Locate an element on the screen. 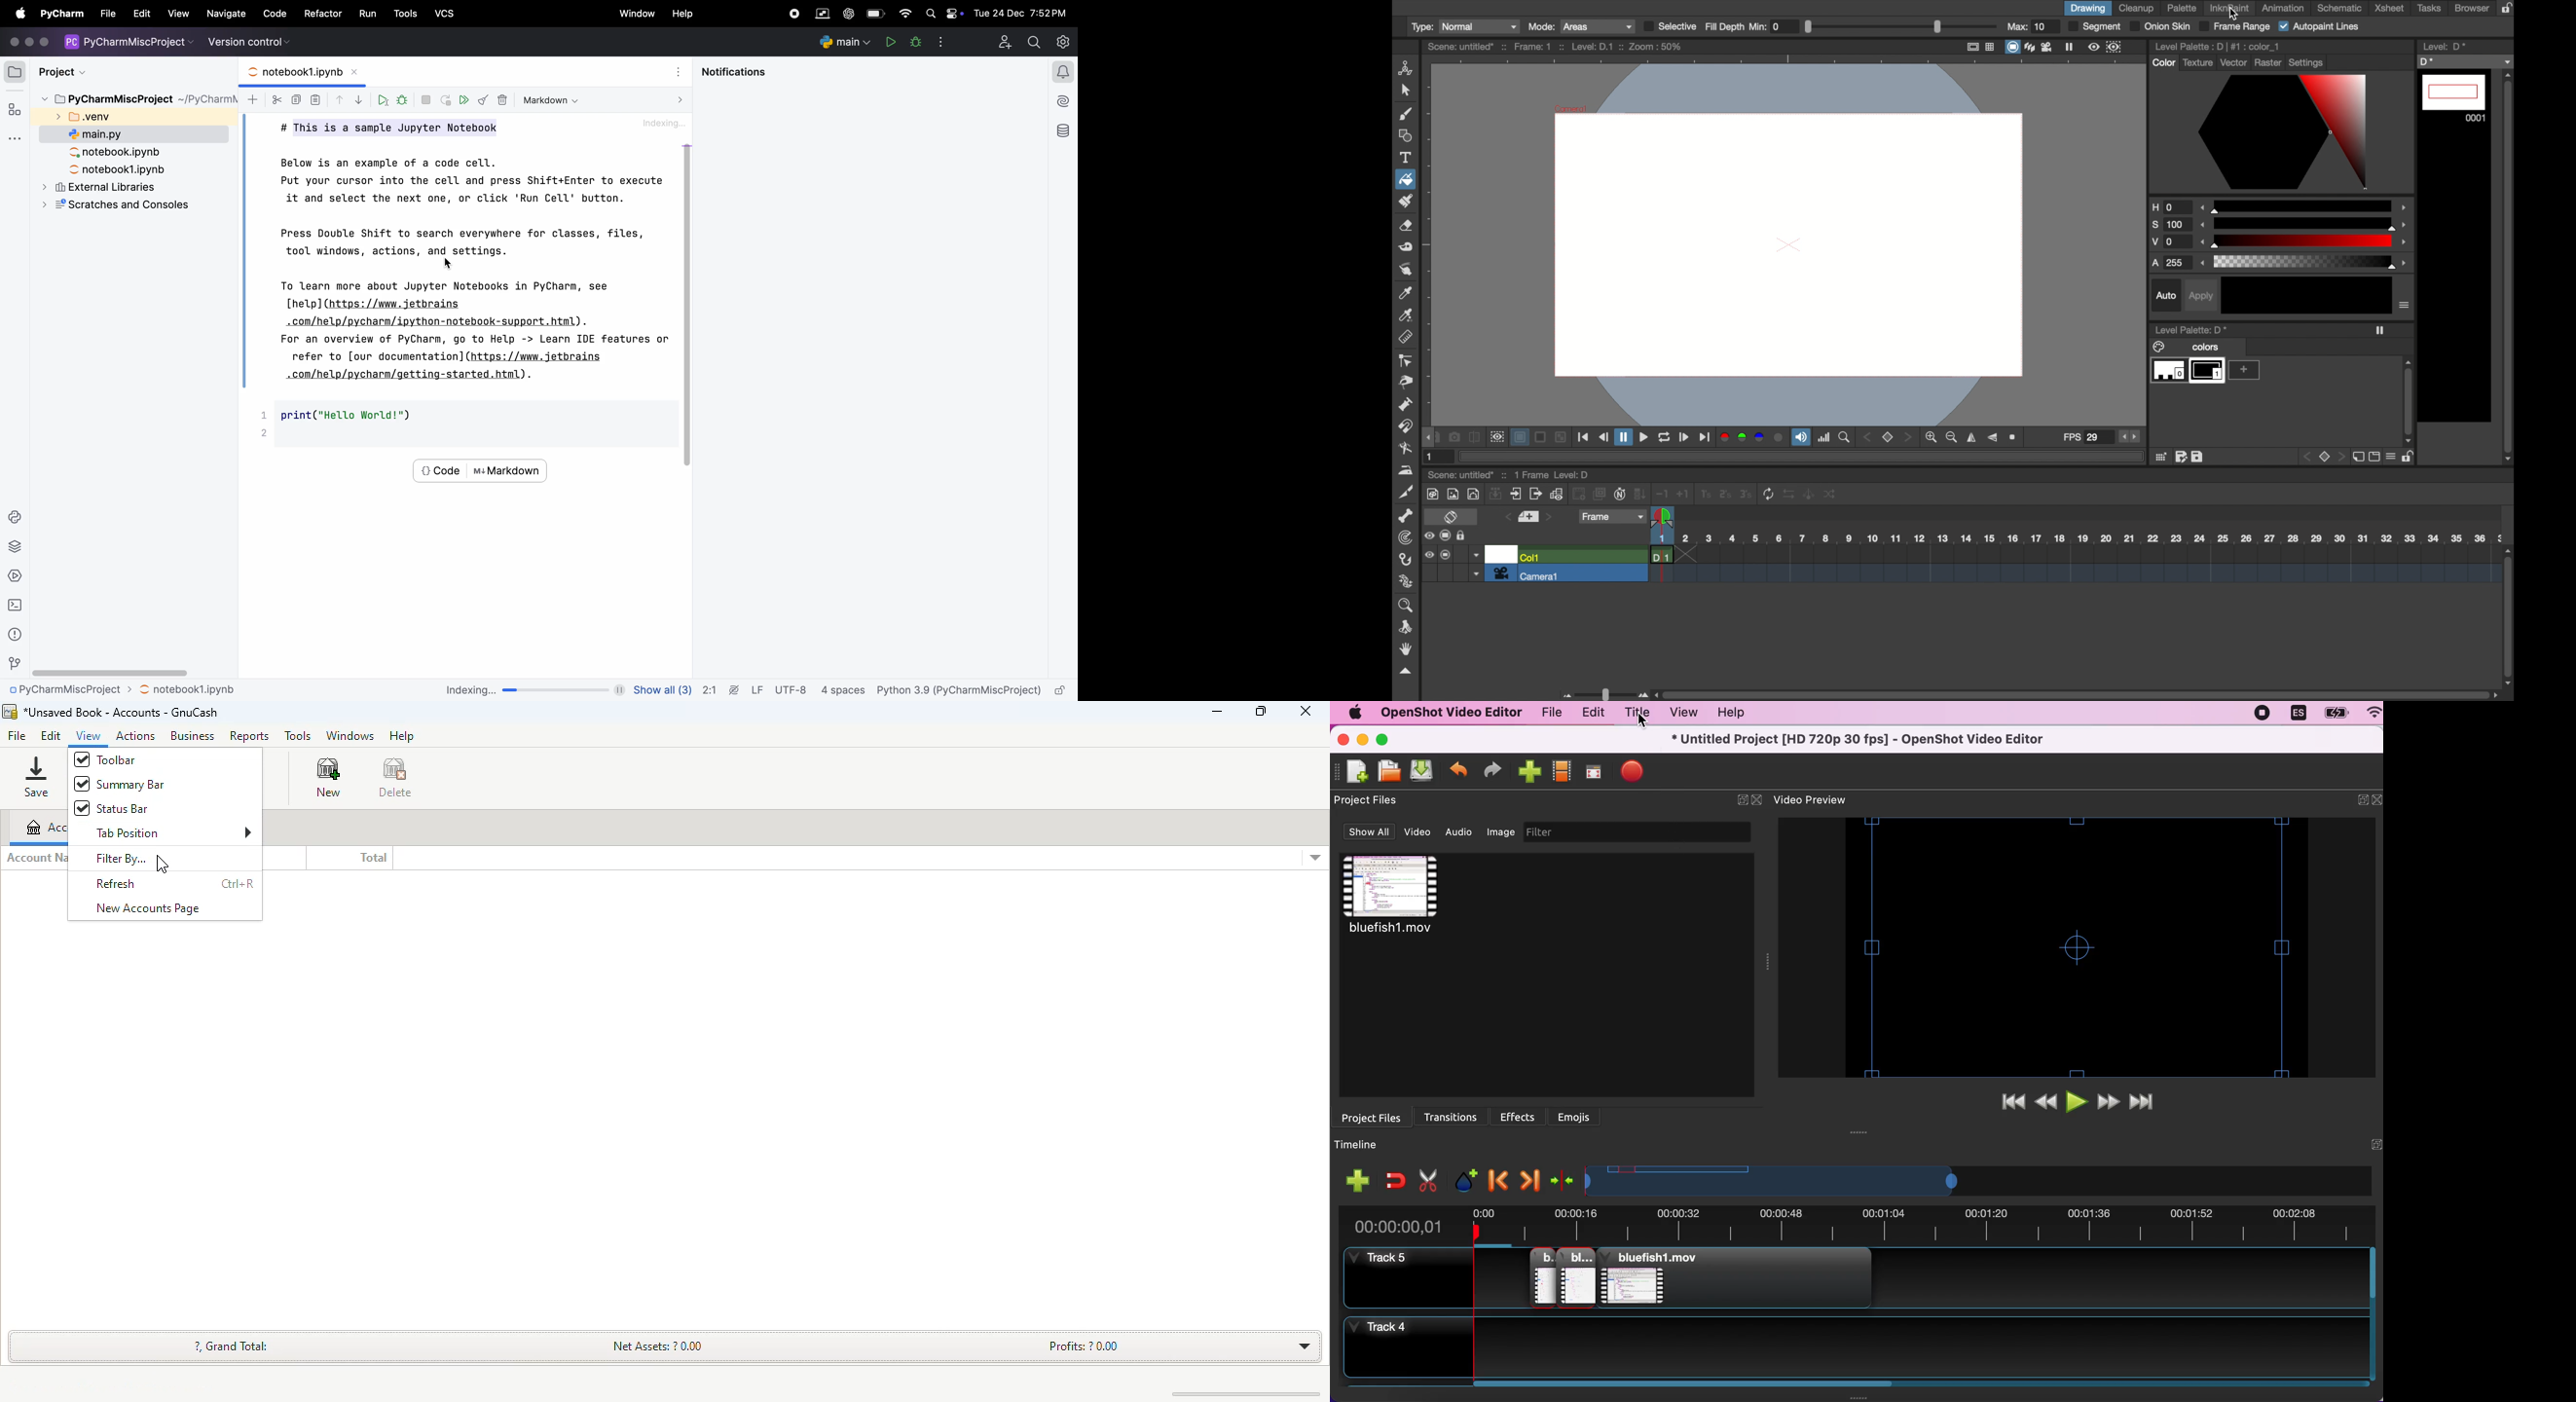 The height and width of the screenshot is (1428, 2576). screen is located at coordinates (1541, 438).